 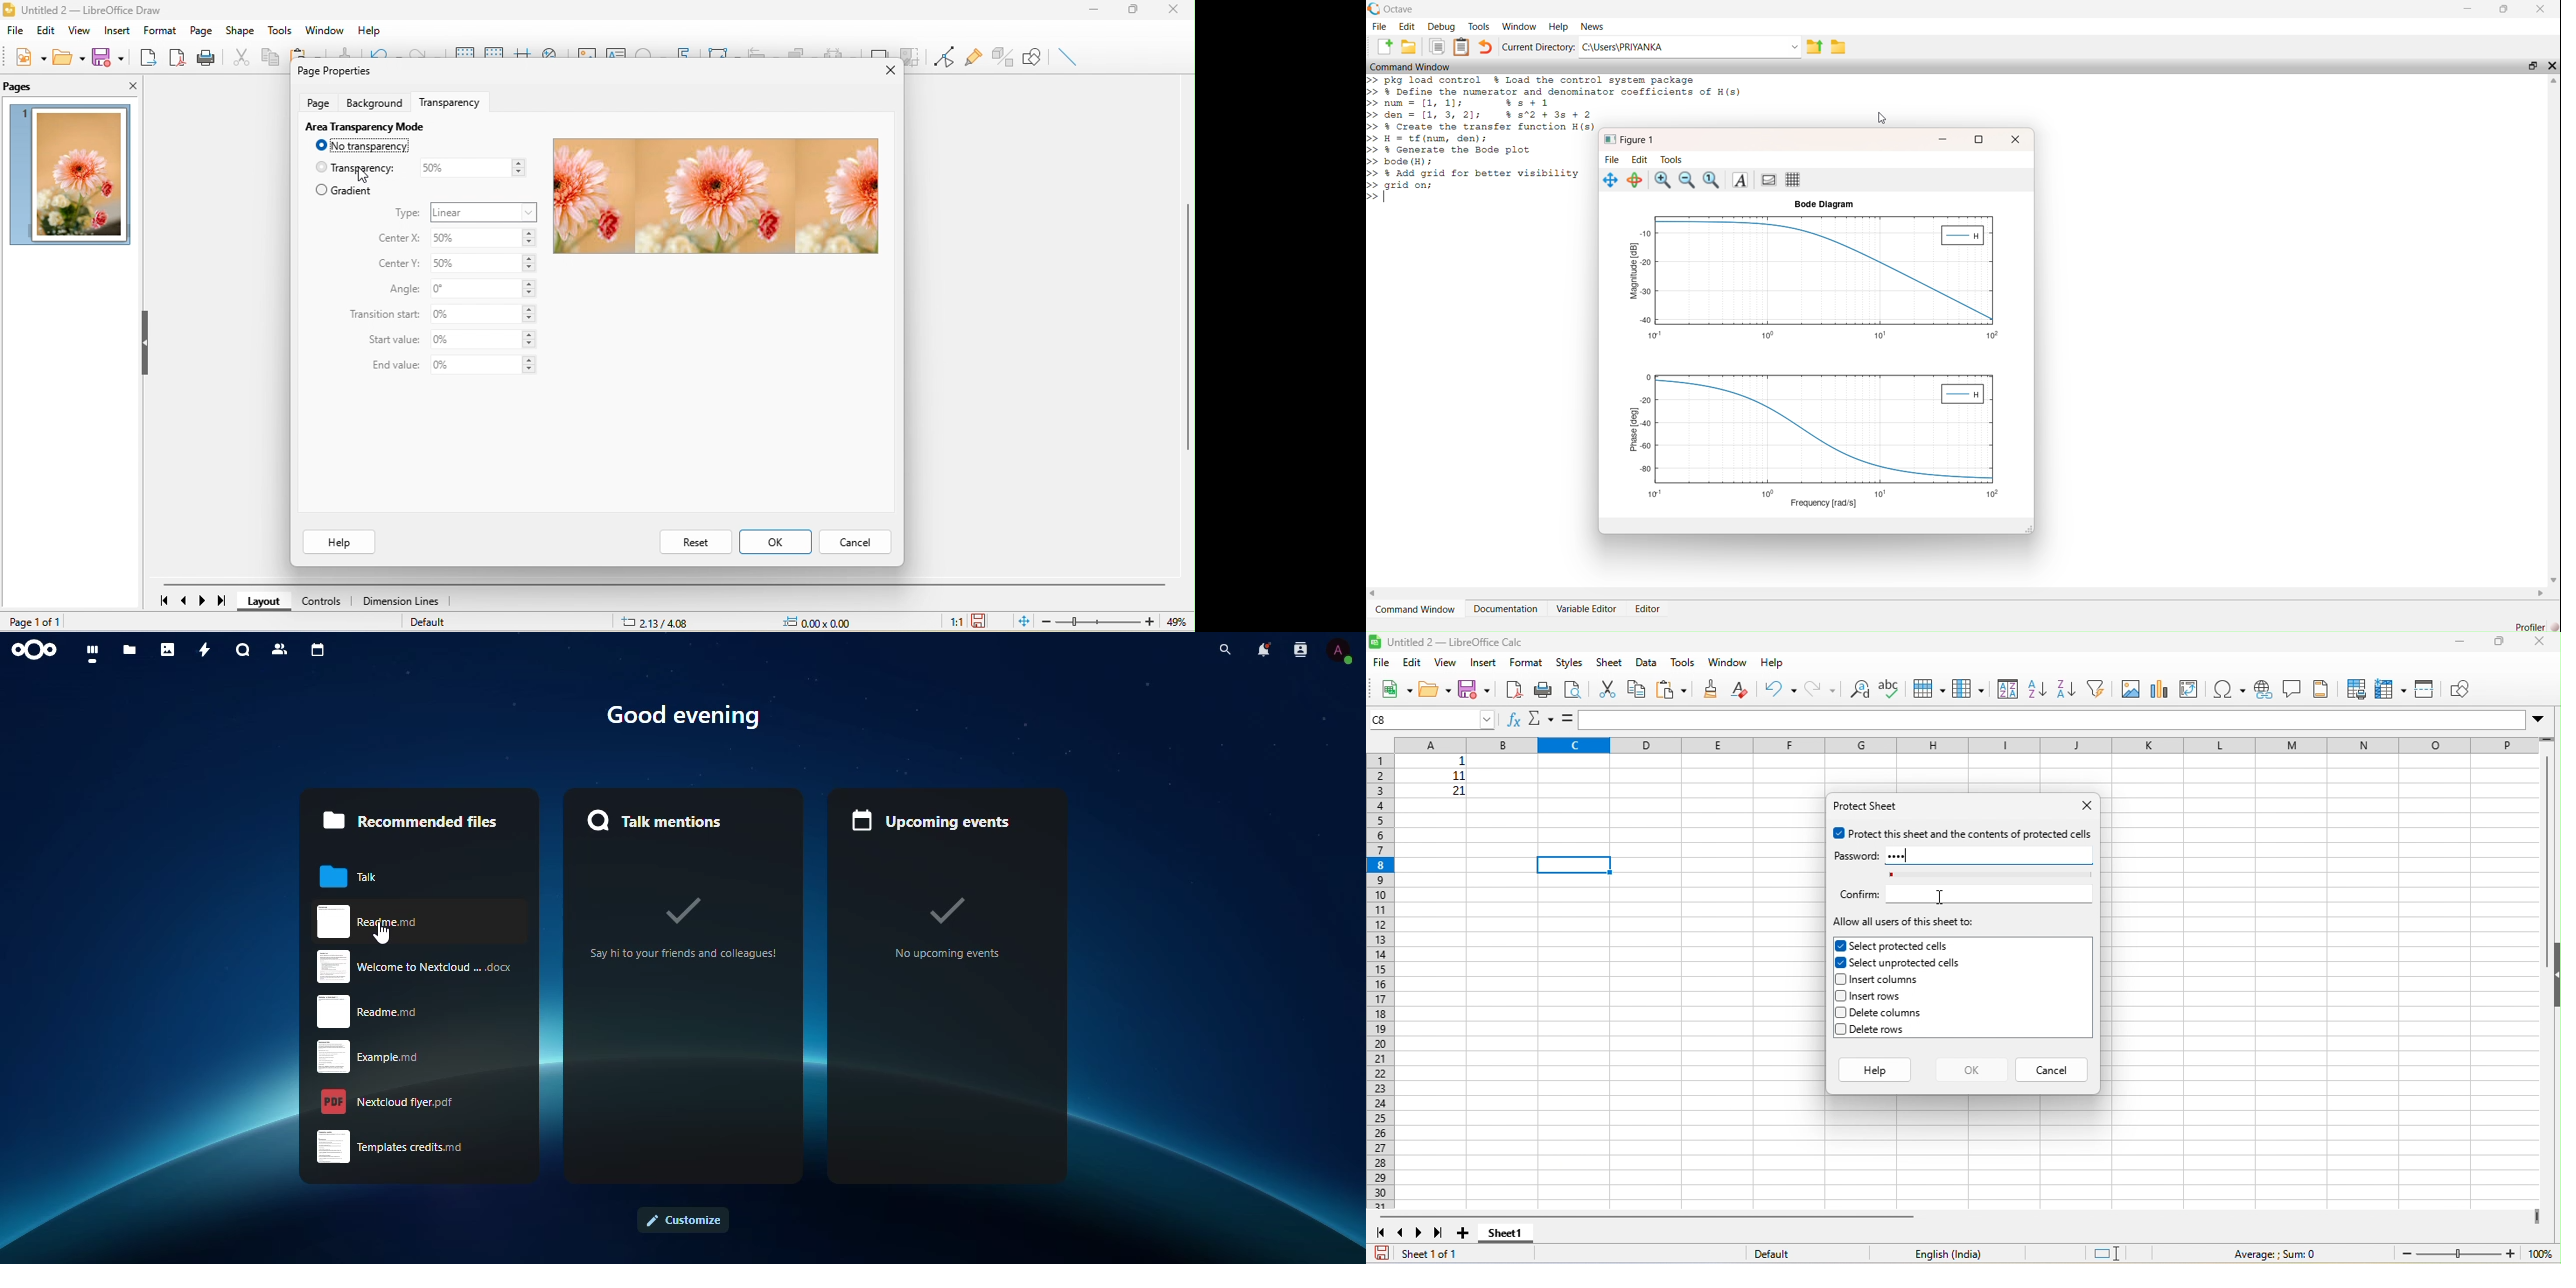 I want to click on new, so click(x=1395, y=692).